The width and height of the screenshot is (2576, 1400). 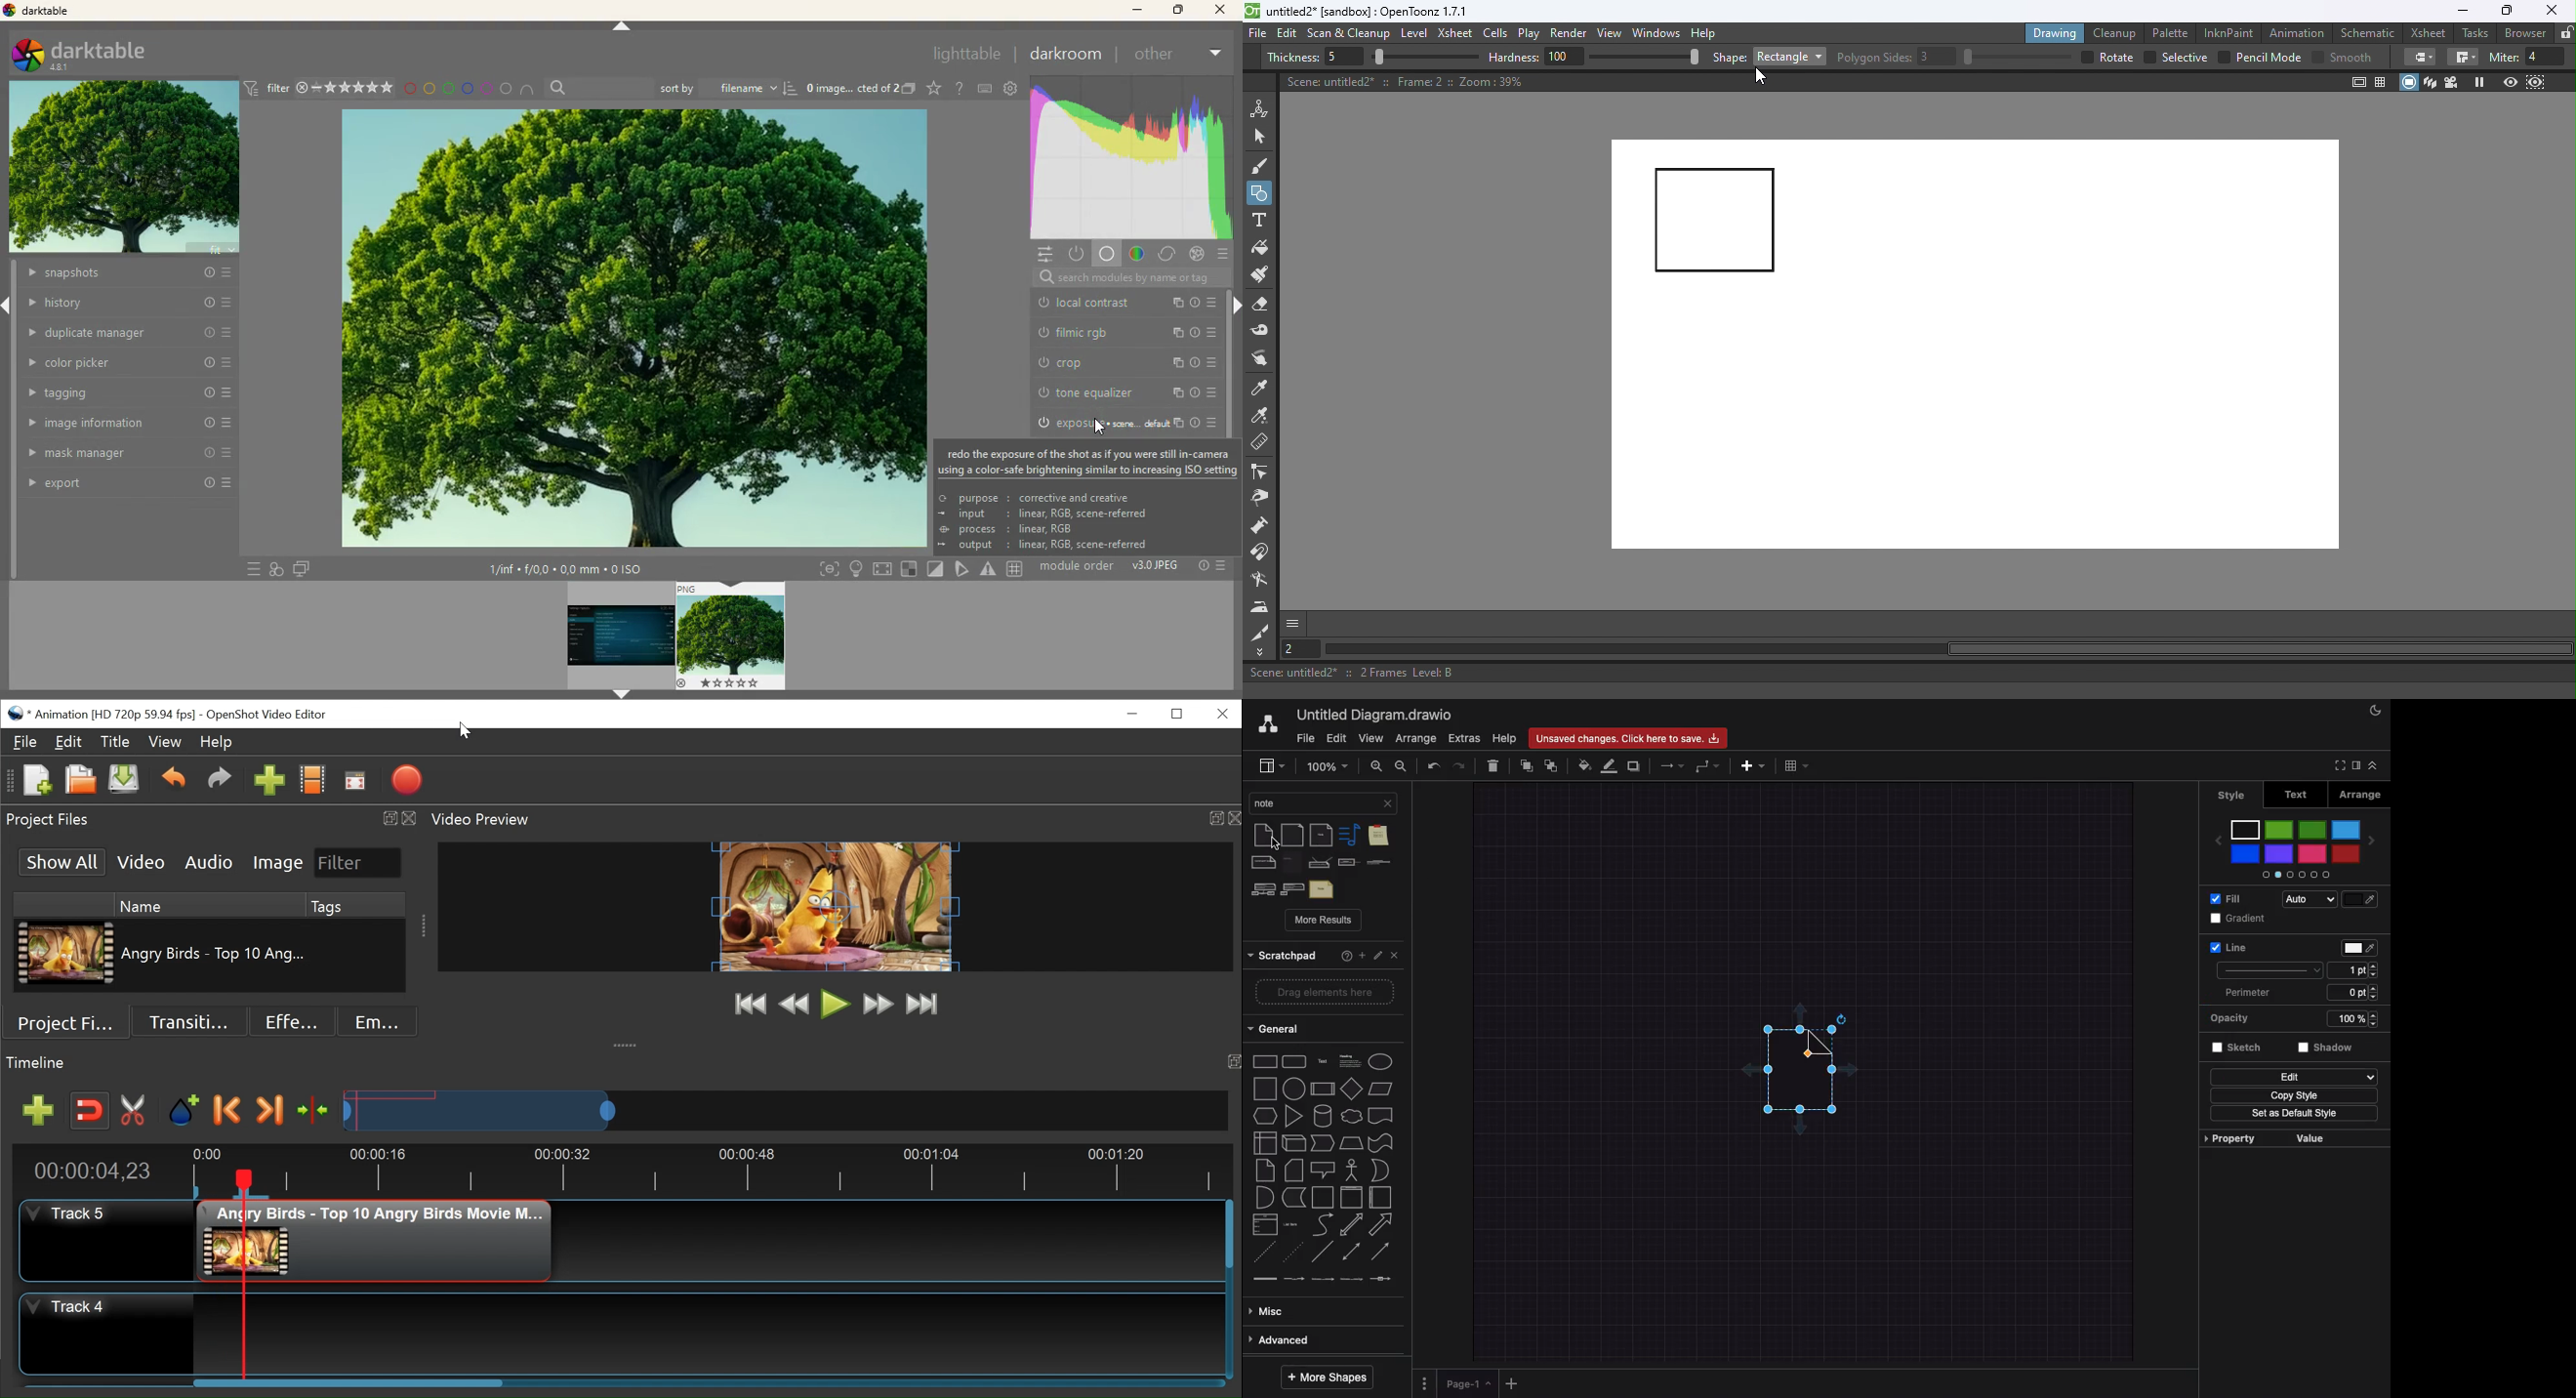 I want to click on checkbox, so click(x=2148, y=58).